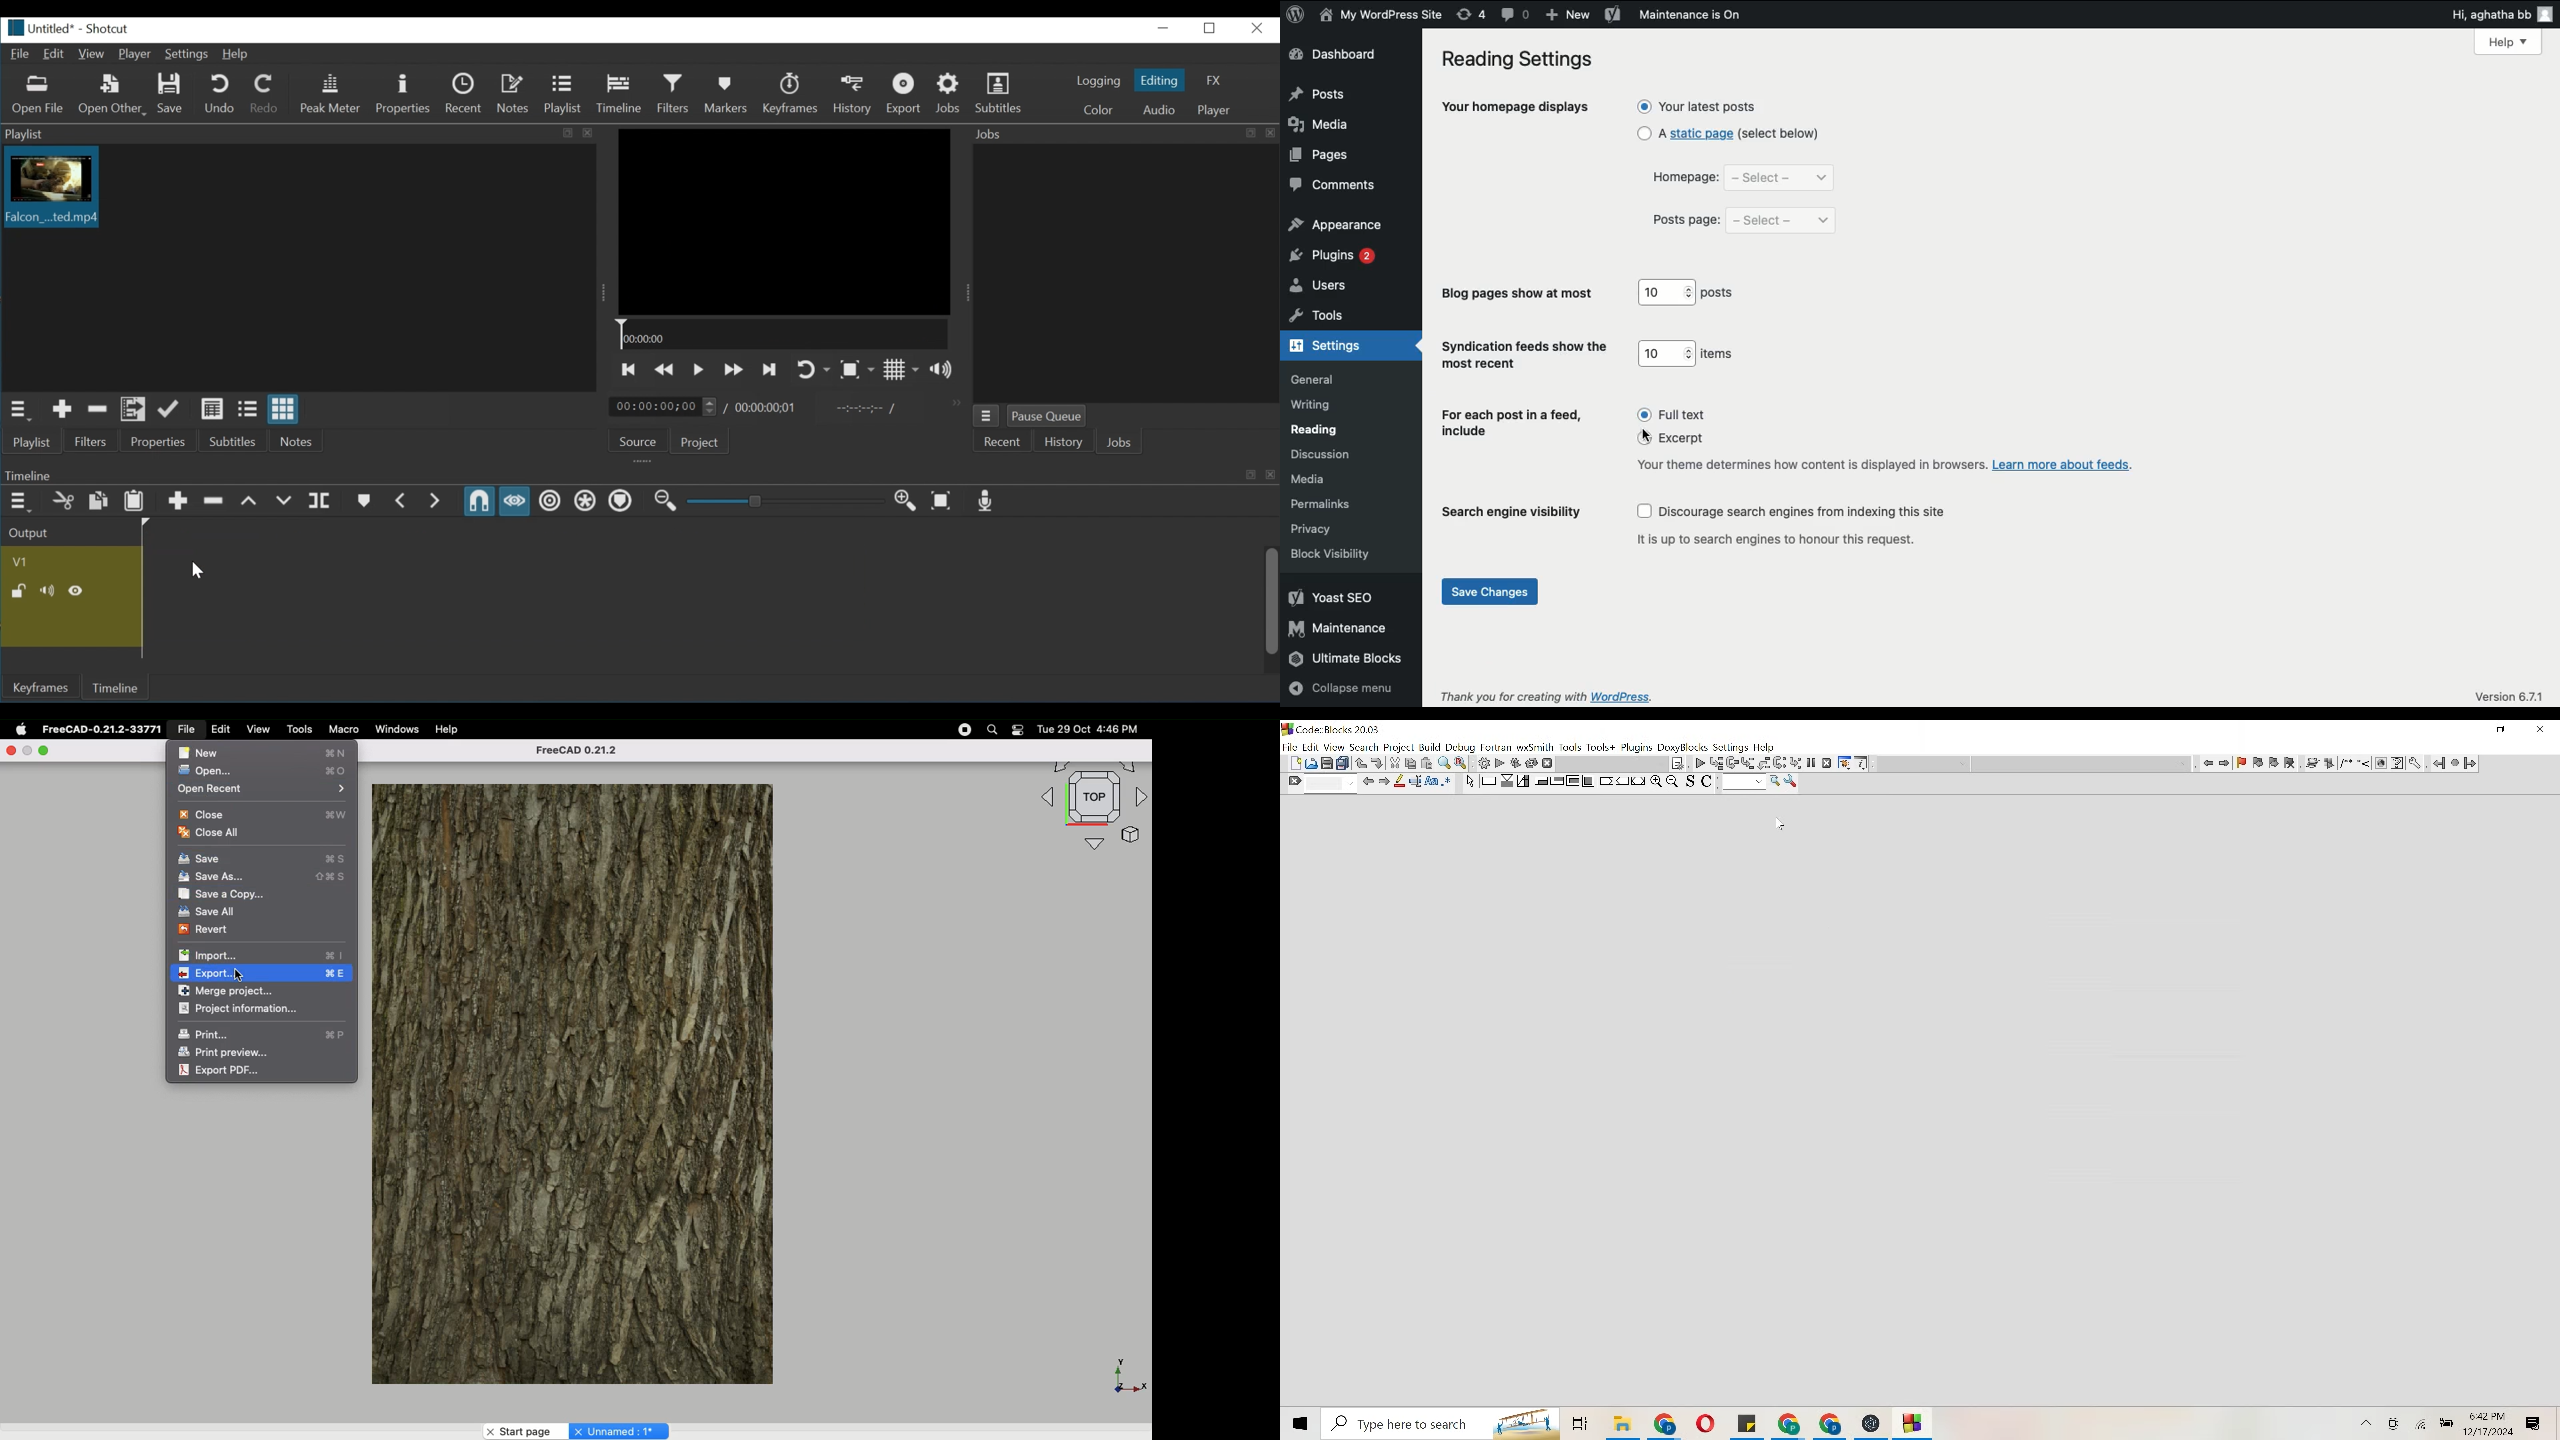 This screenshot has width=2576, height=1456. What do you see at coordinates (583, 500) in the screenshot?
I see `Ripple all tracks` at bounding box center [583, 500].